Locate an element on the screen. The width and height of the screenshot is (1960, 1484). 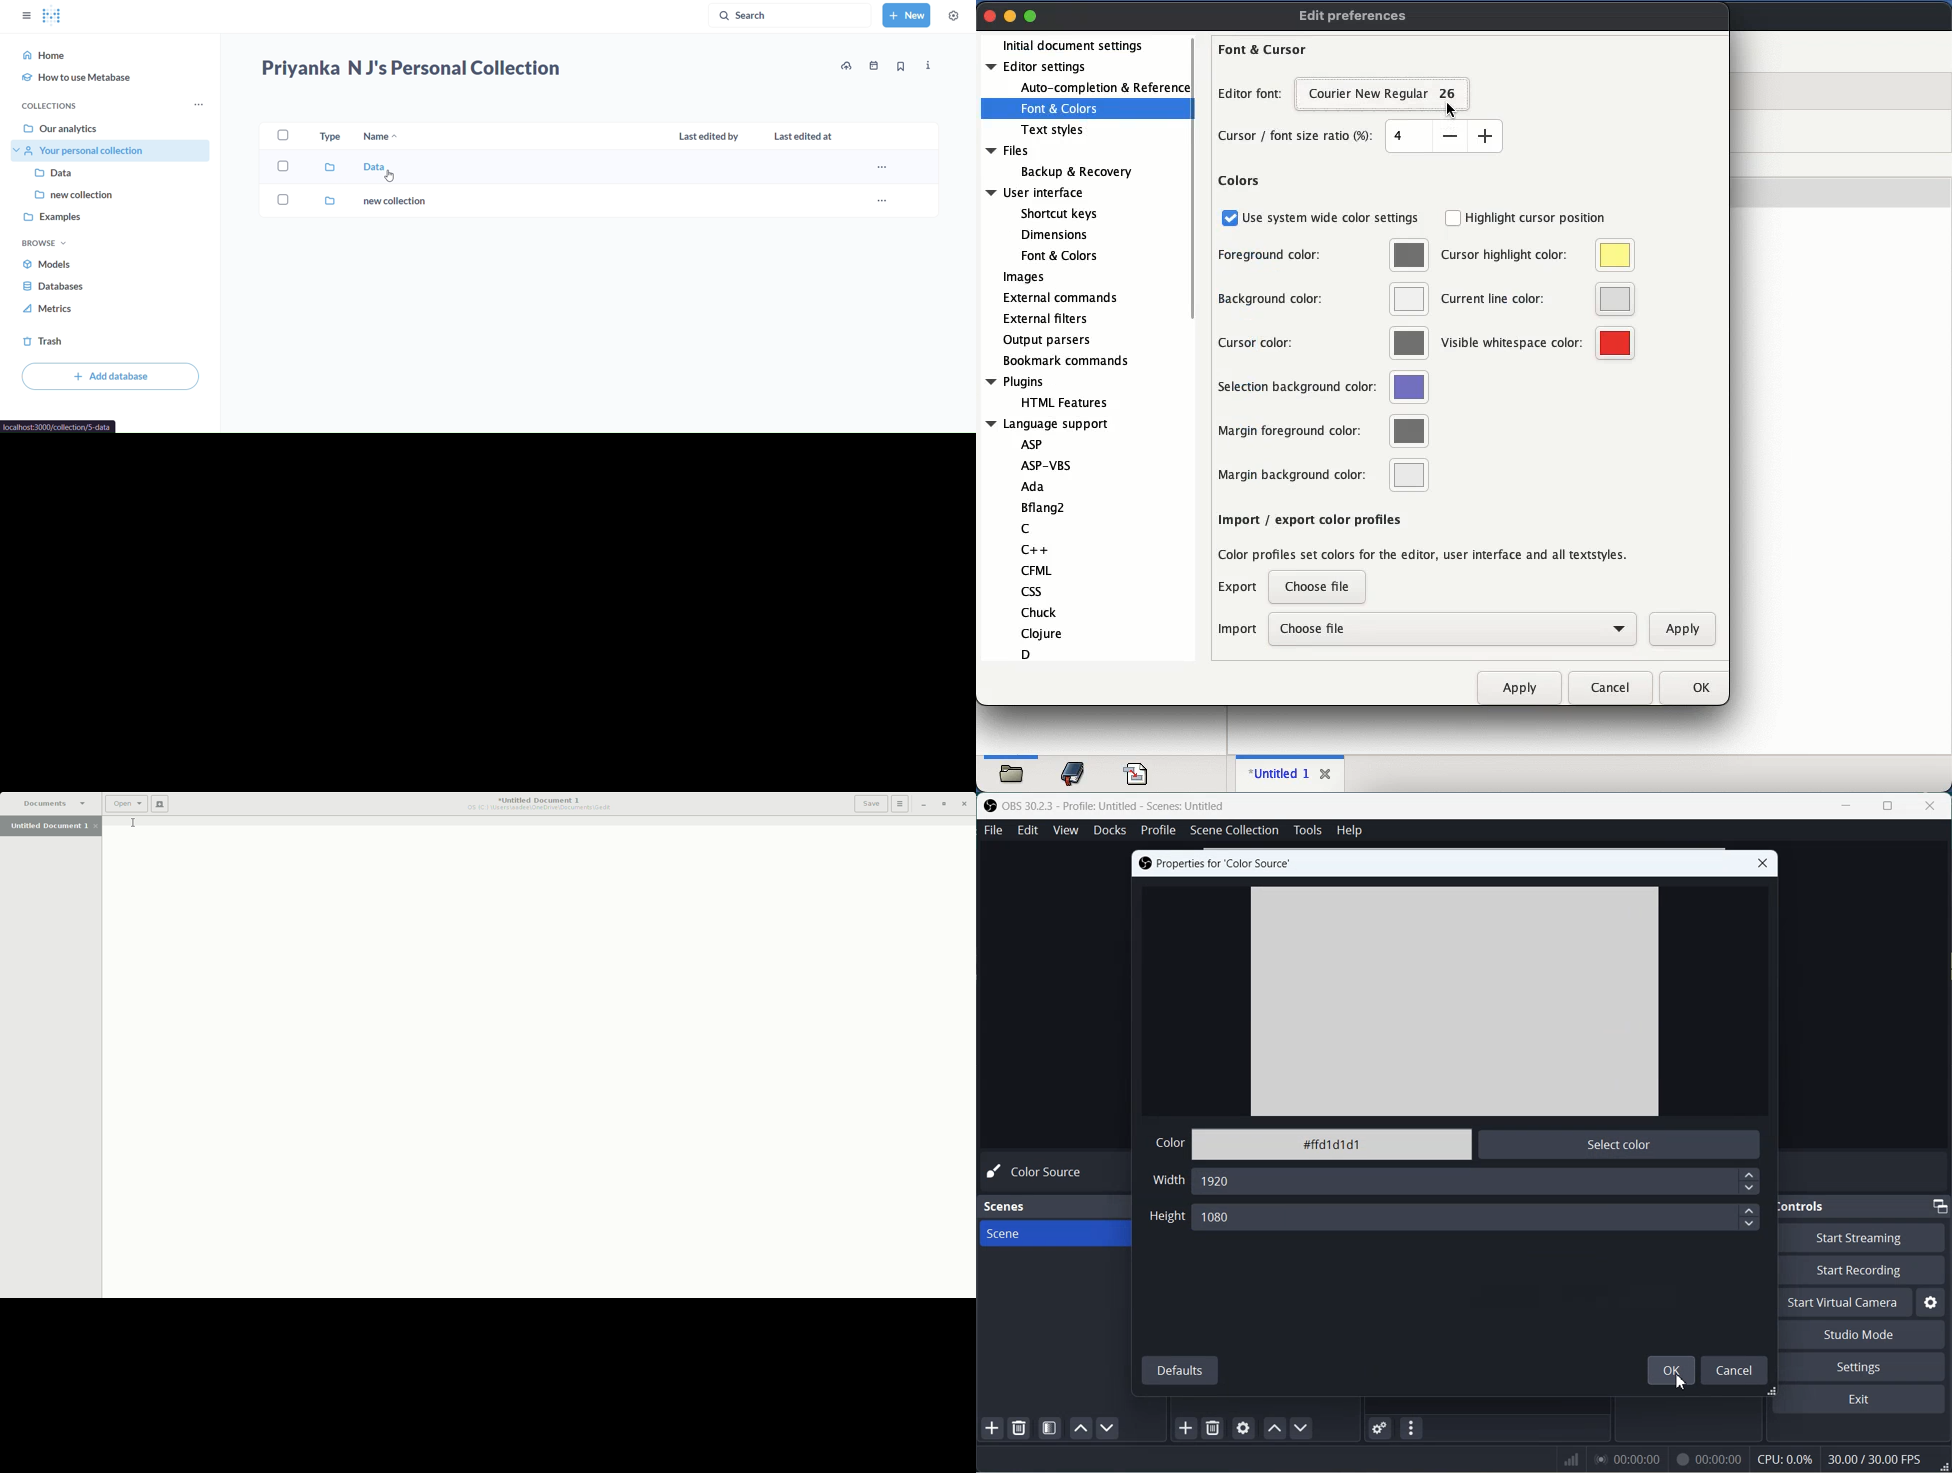
Cursor is located at coordinates (1680, 1385).